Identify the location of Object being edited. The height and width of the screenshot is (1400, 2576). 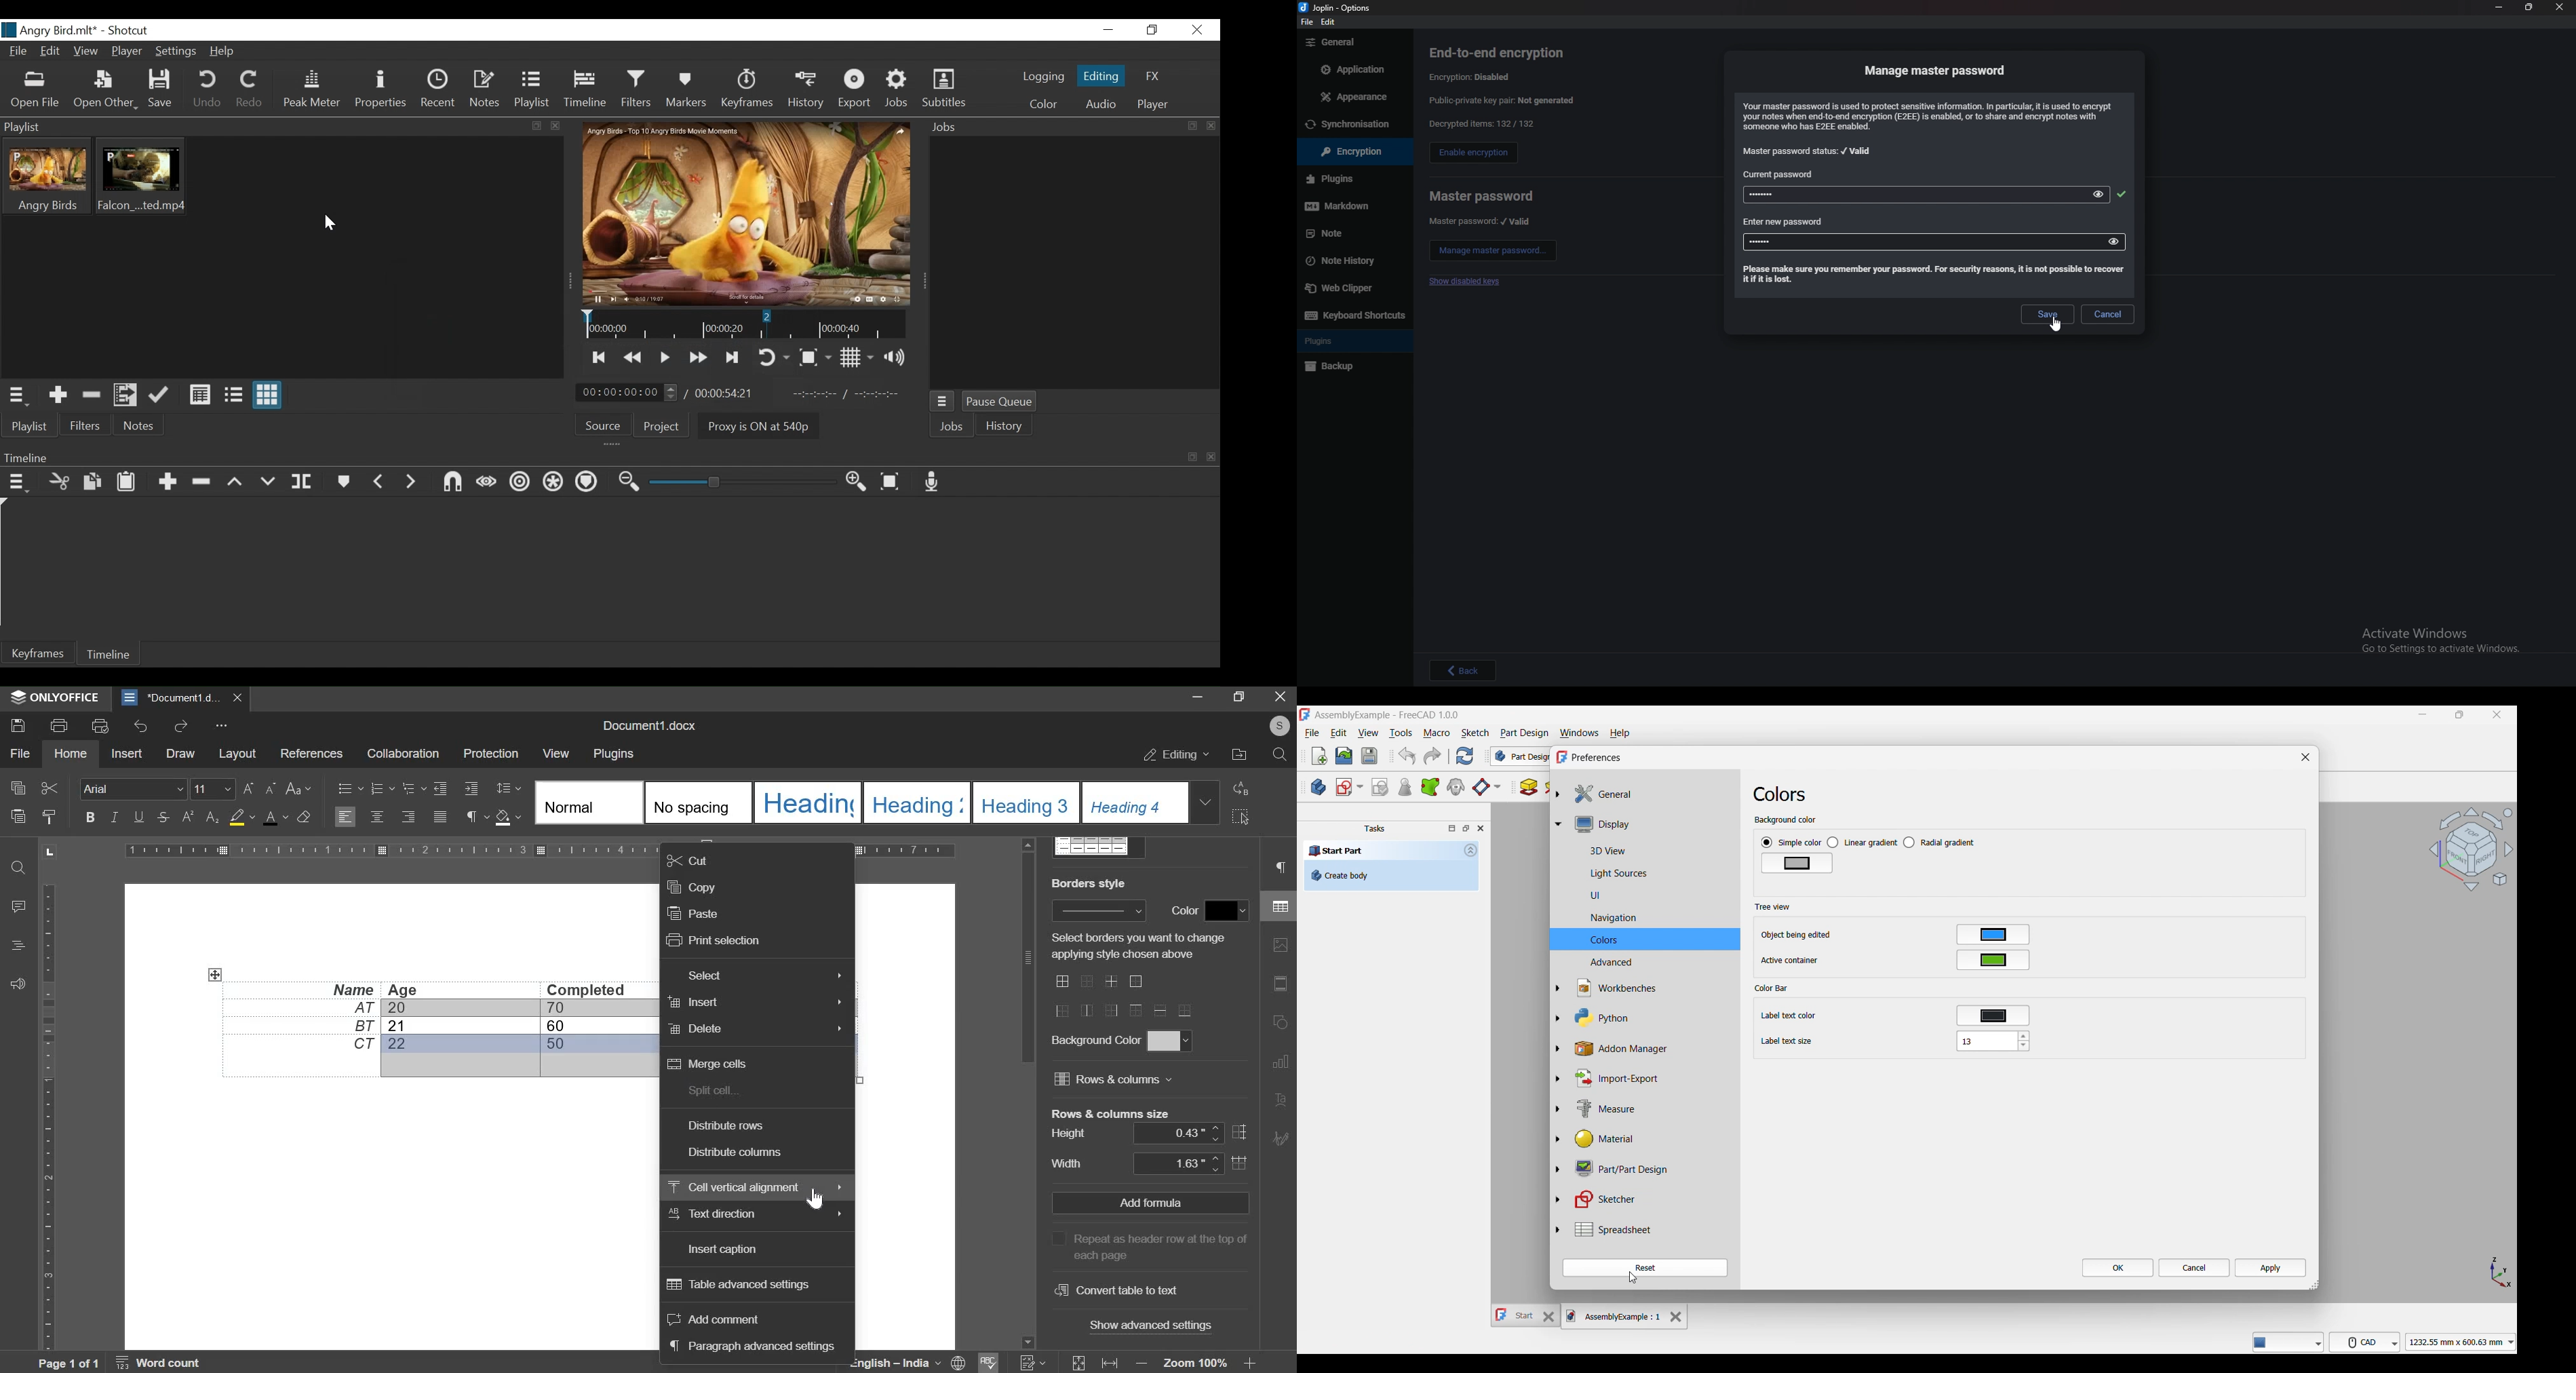
(1798, 935).